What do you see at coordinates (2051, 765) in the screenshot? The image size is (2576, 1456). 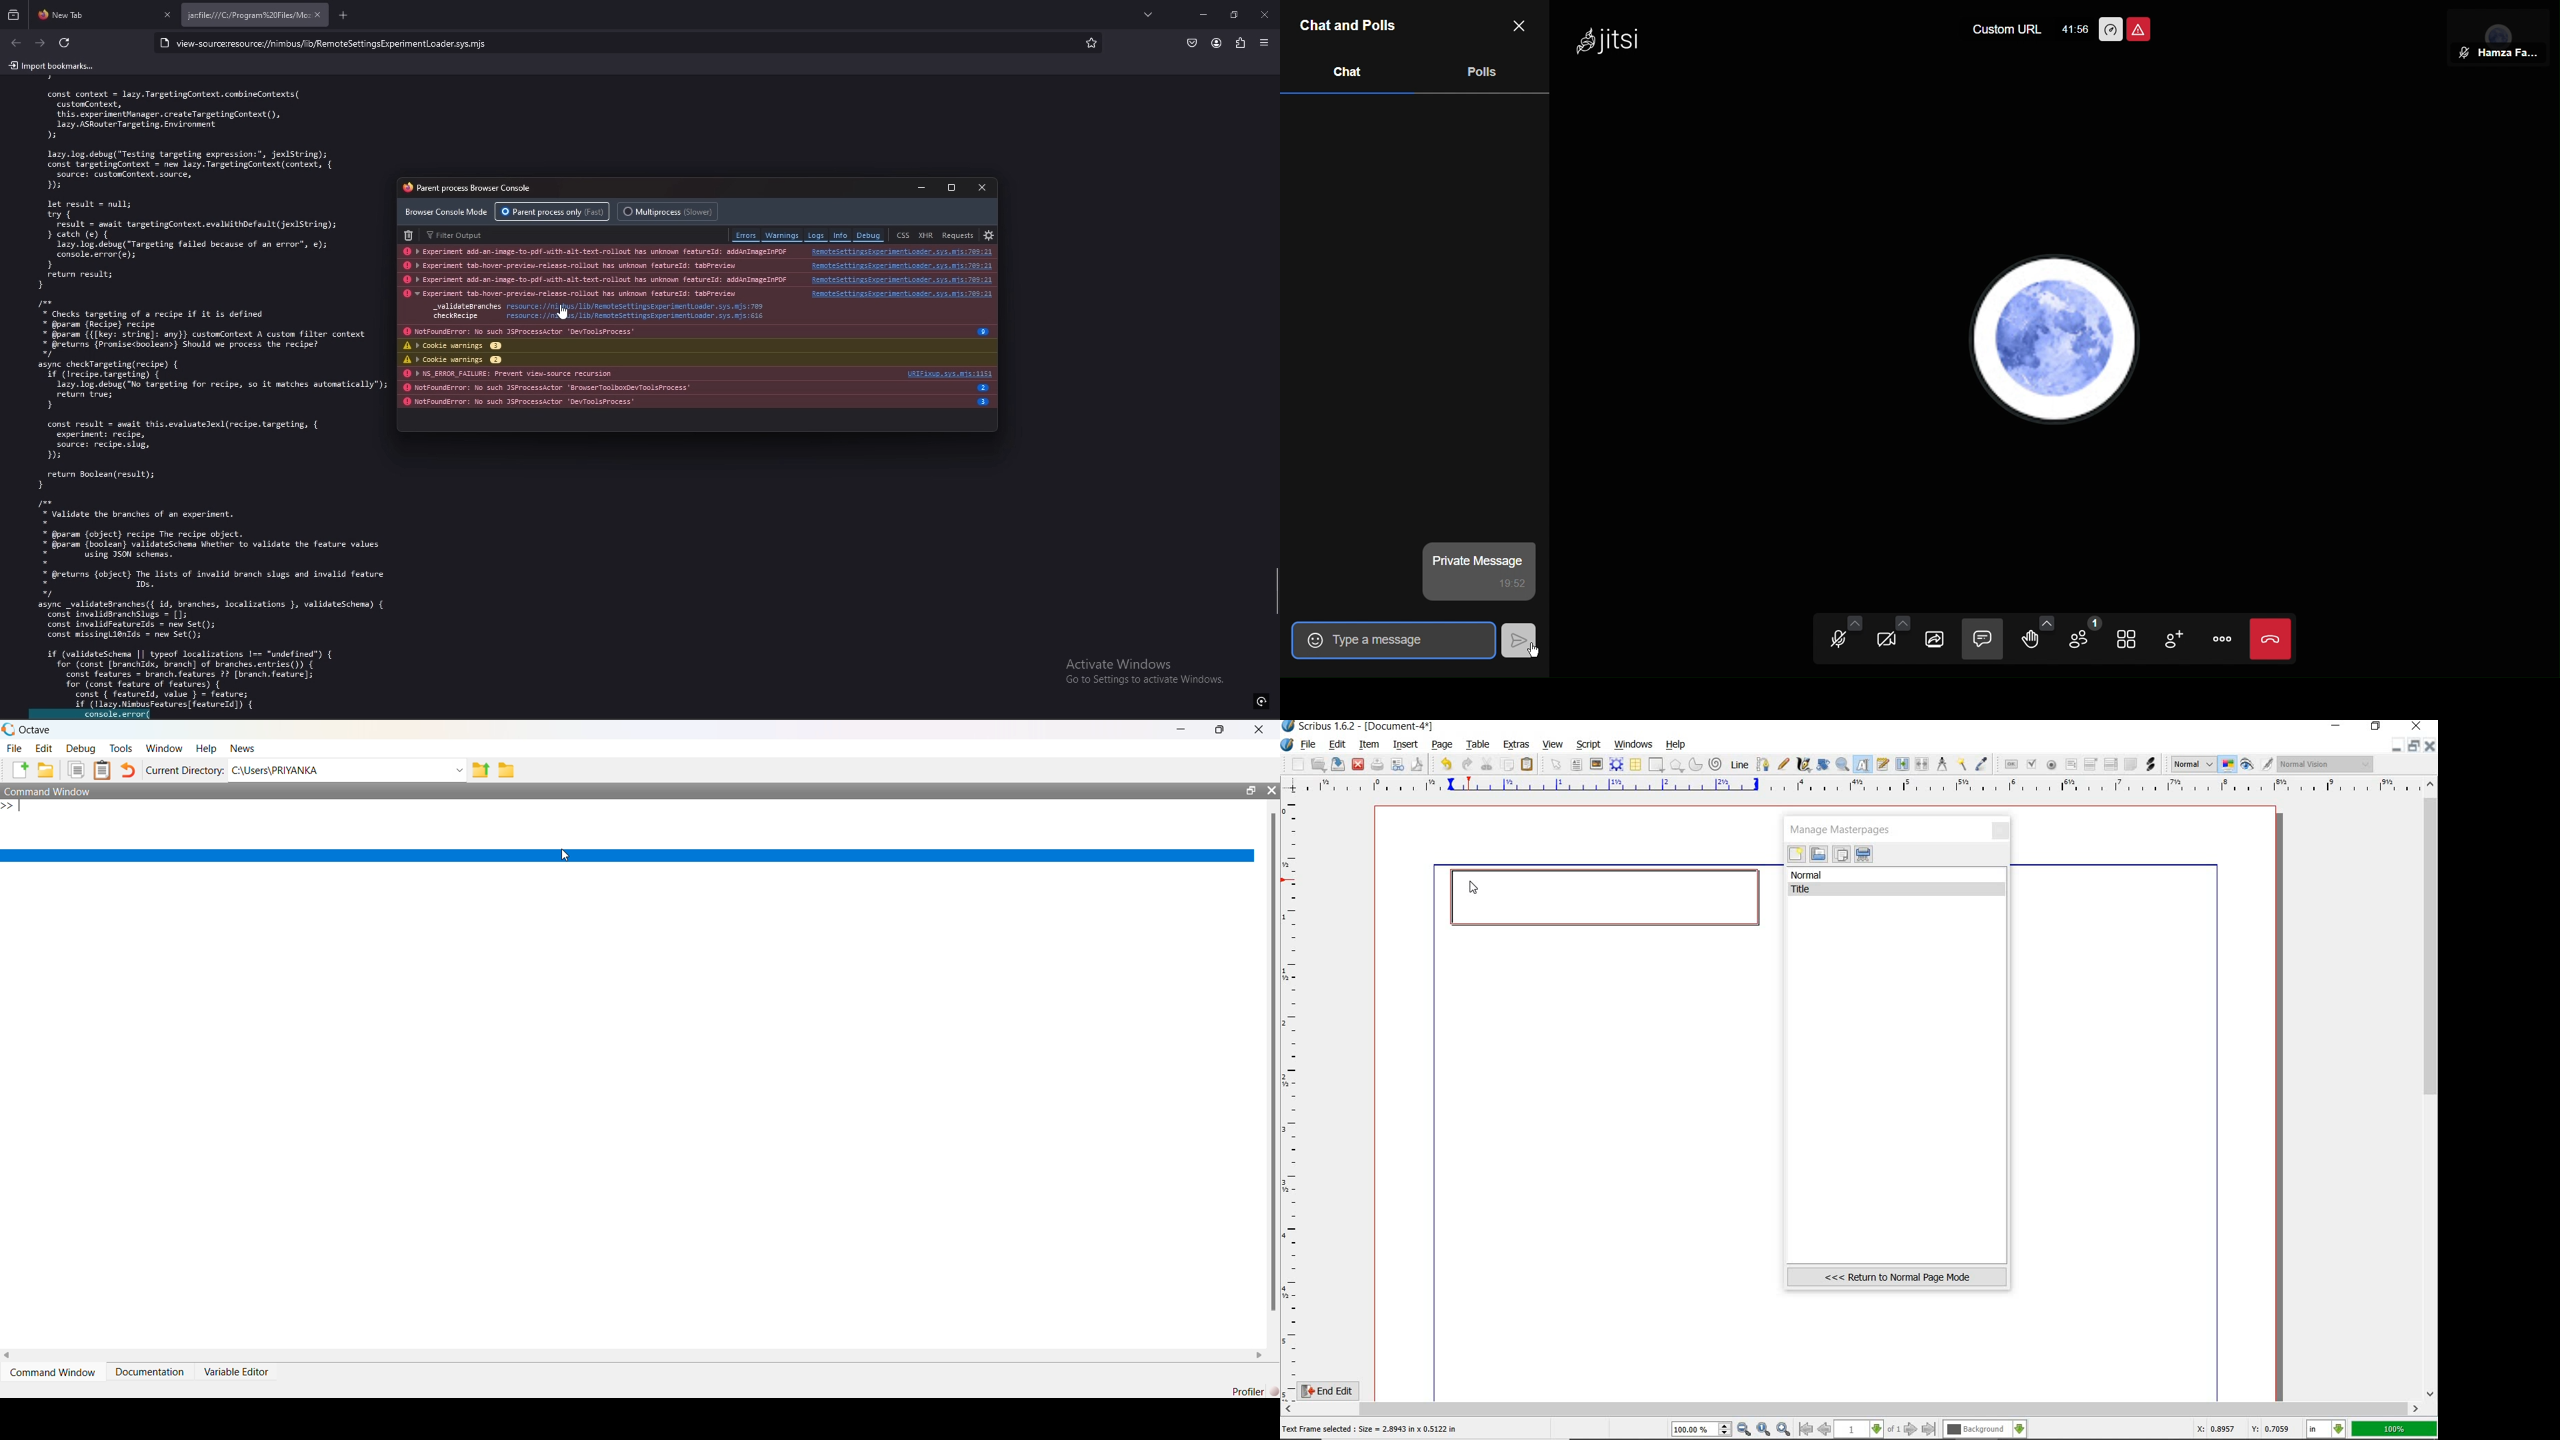 I see `pdf radio button` at bounding box center [2051, 765].